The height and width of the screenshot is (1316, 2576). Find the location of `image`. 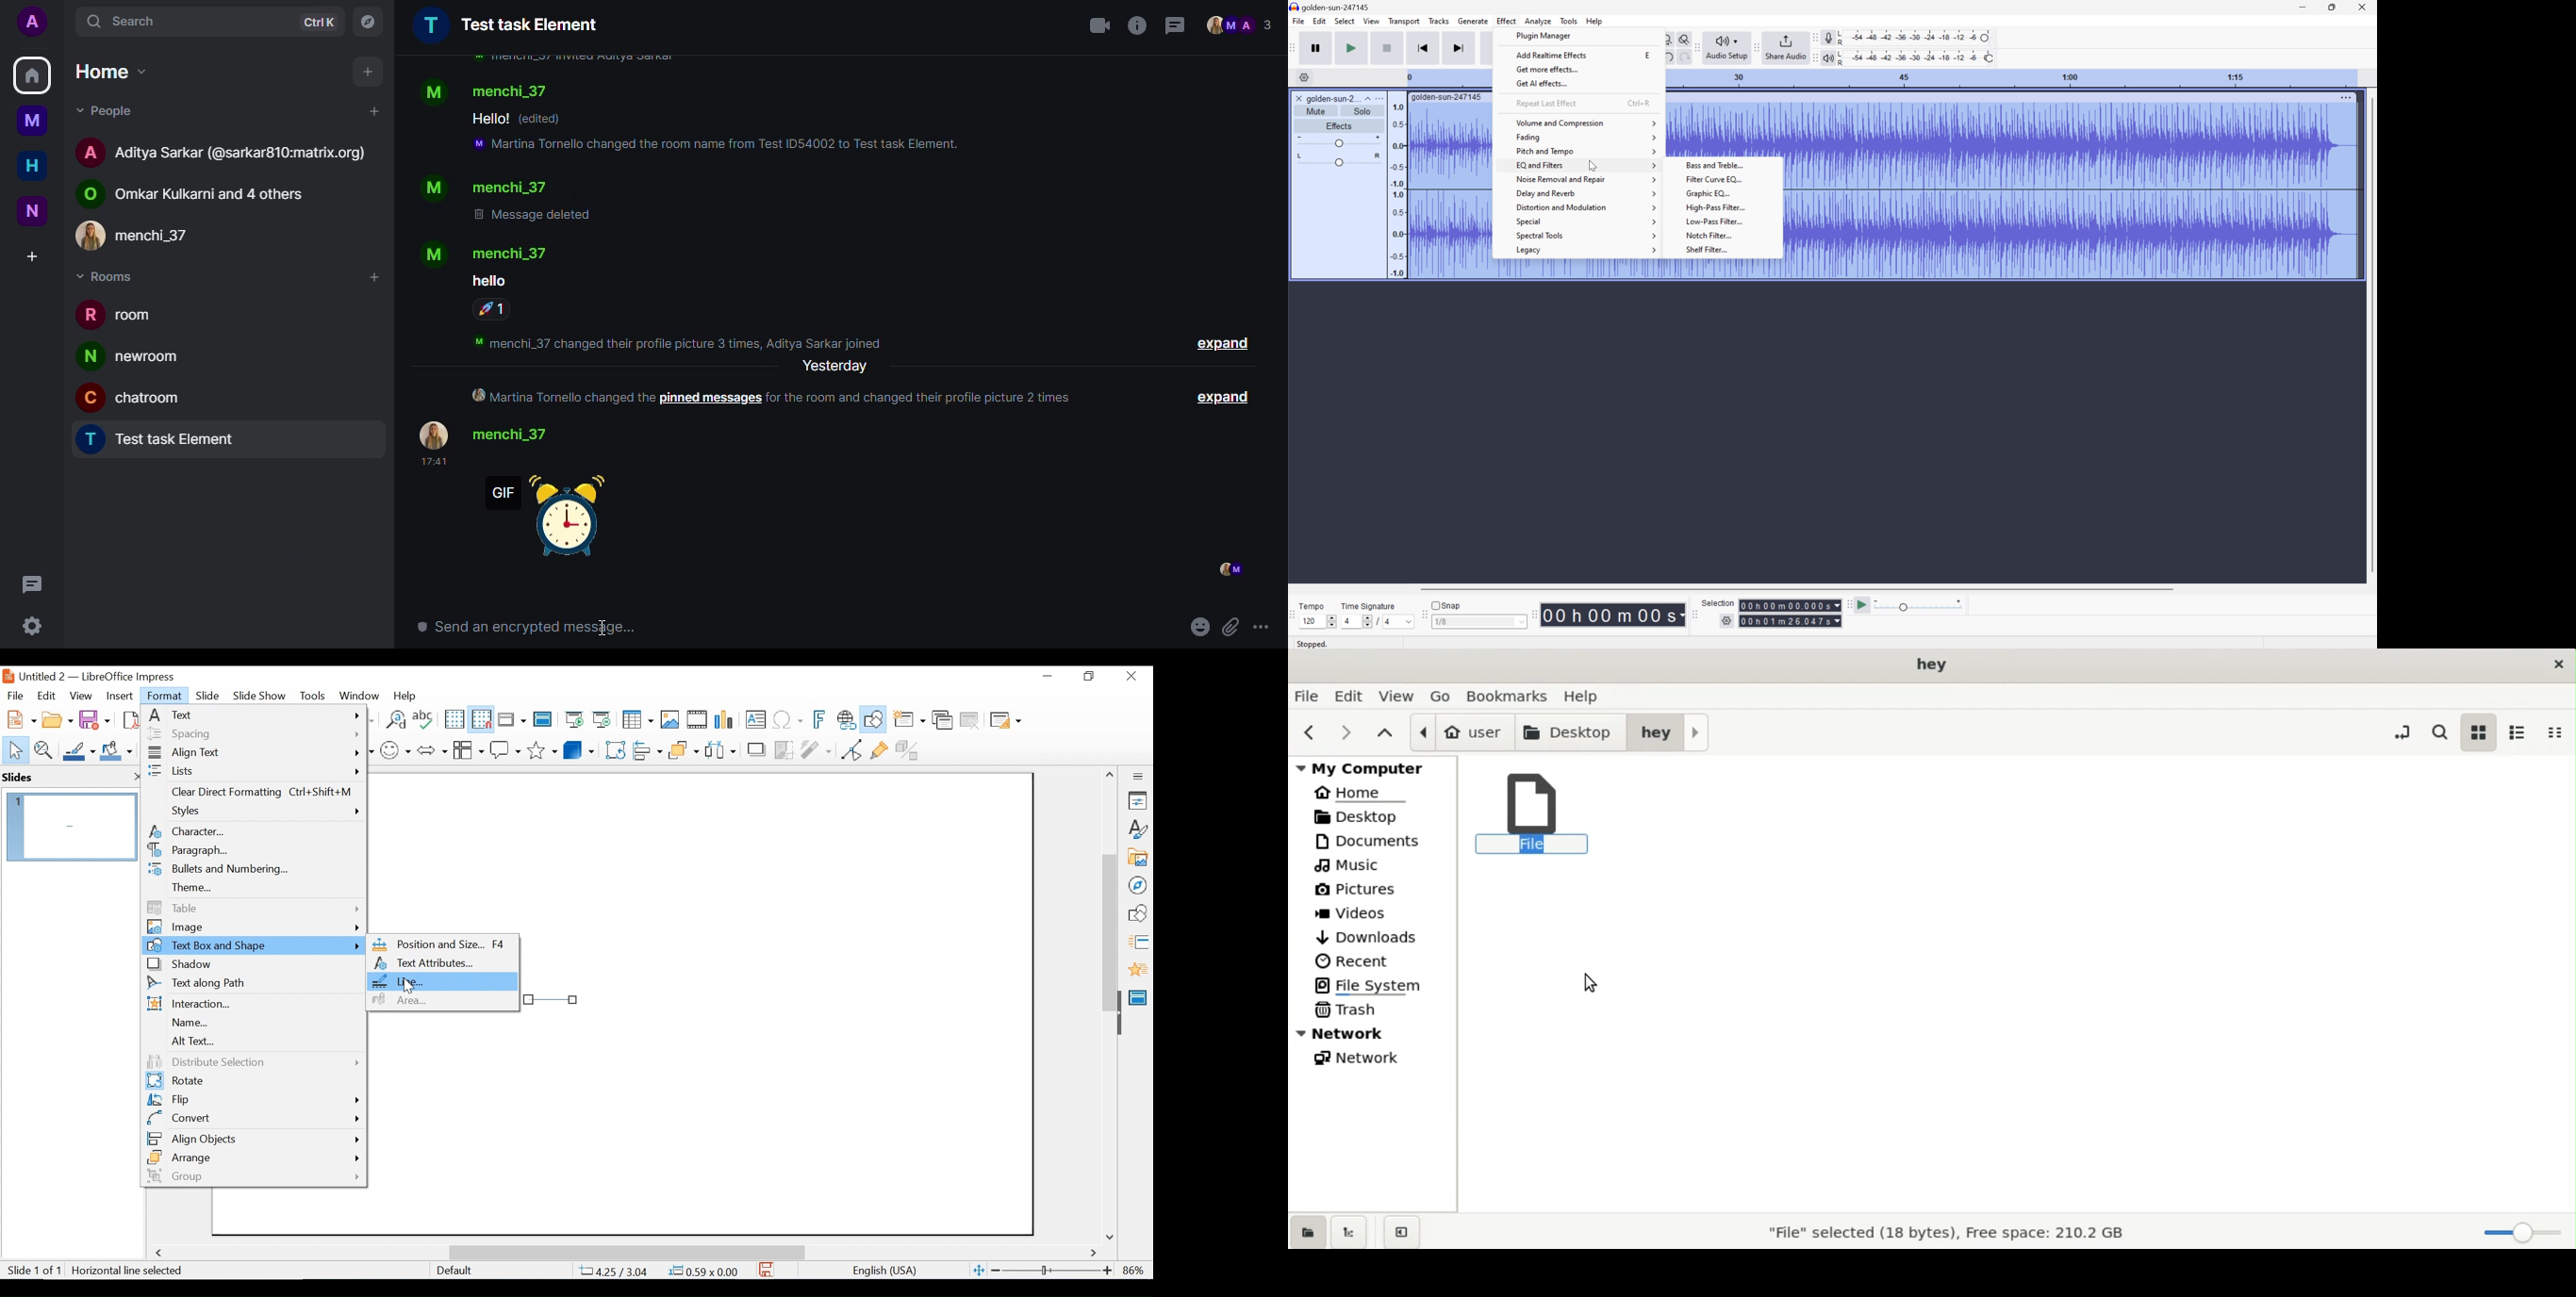

image is located at coordinates (253, 927).